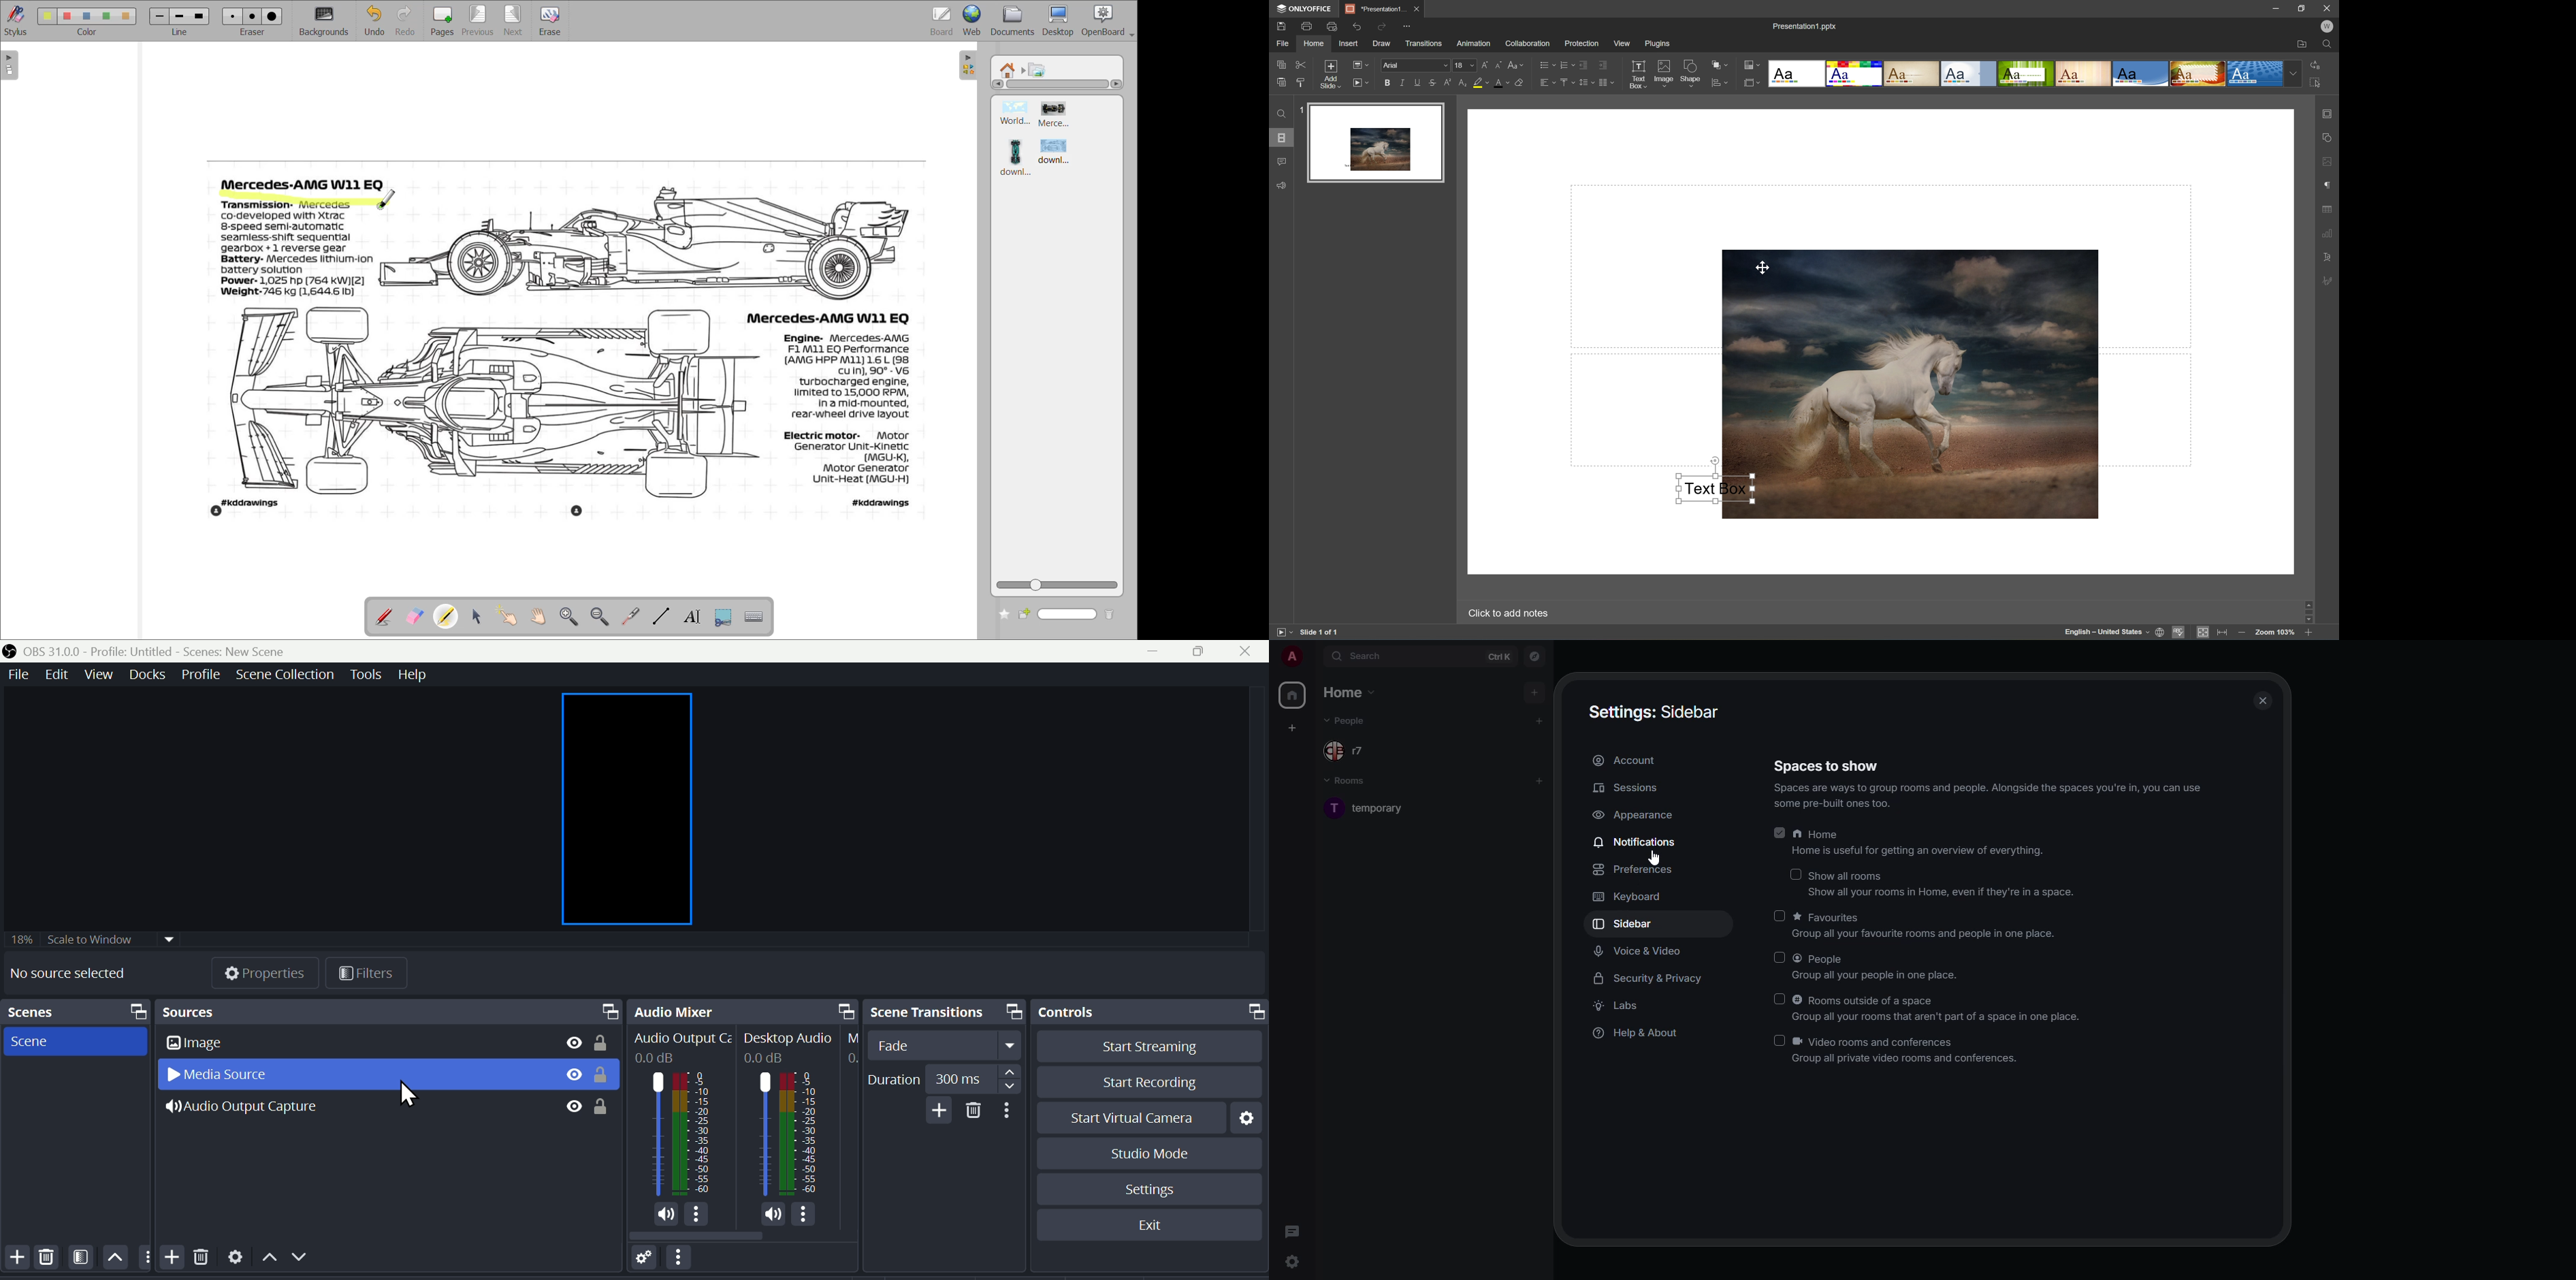 The height and width of the screenshot is (1288, 2576). What do you see at coordinates (573, 1076) in the screenshot?
I see `Visibility` at bounding box center [573, 1076].